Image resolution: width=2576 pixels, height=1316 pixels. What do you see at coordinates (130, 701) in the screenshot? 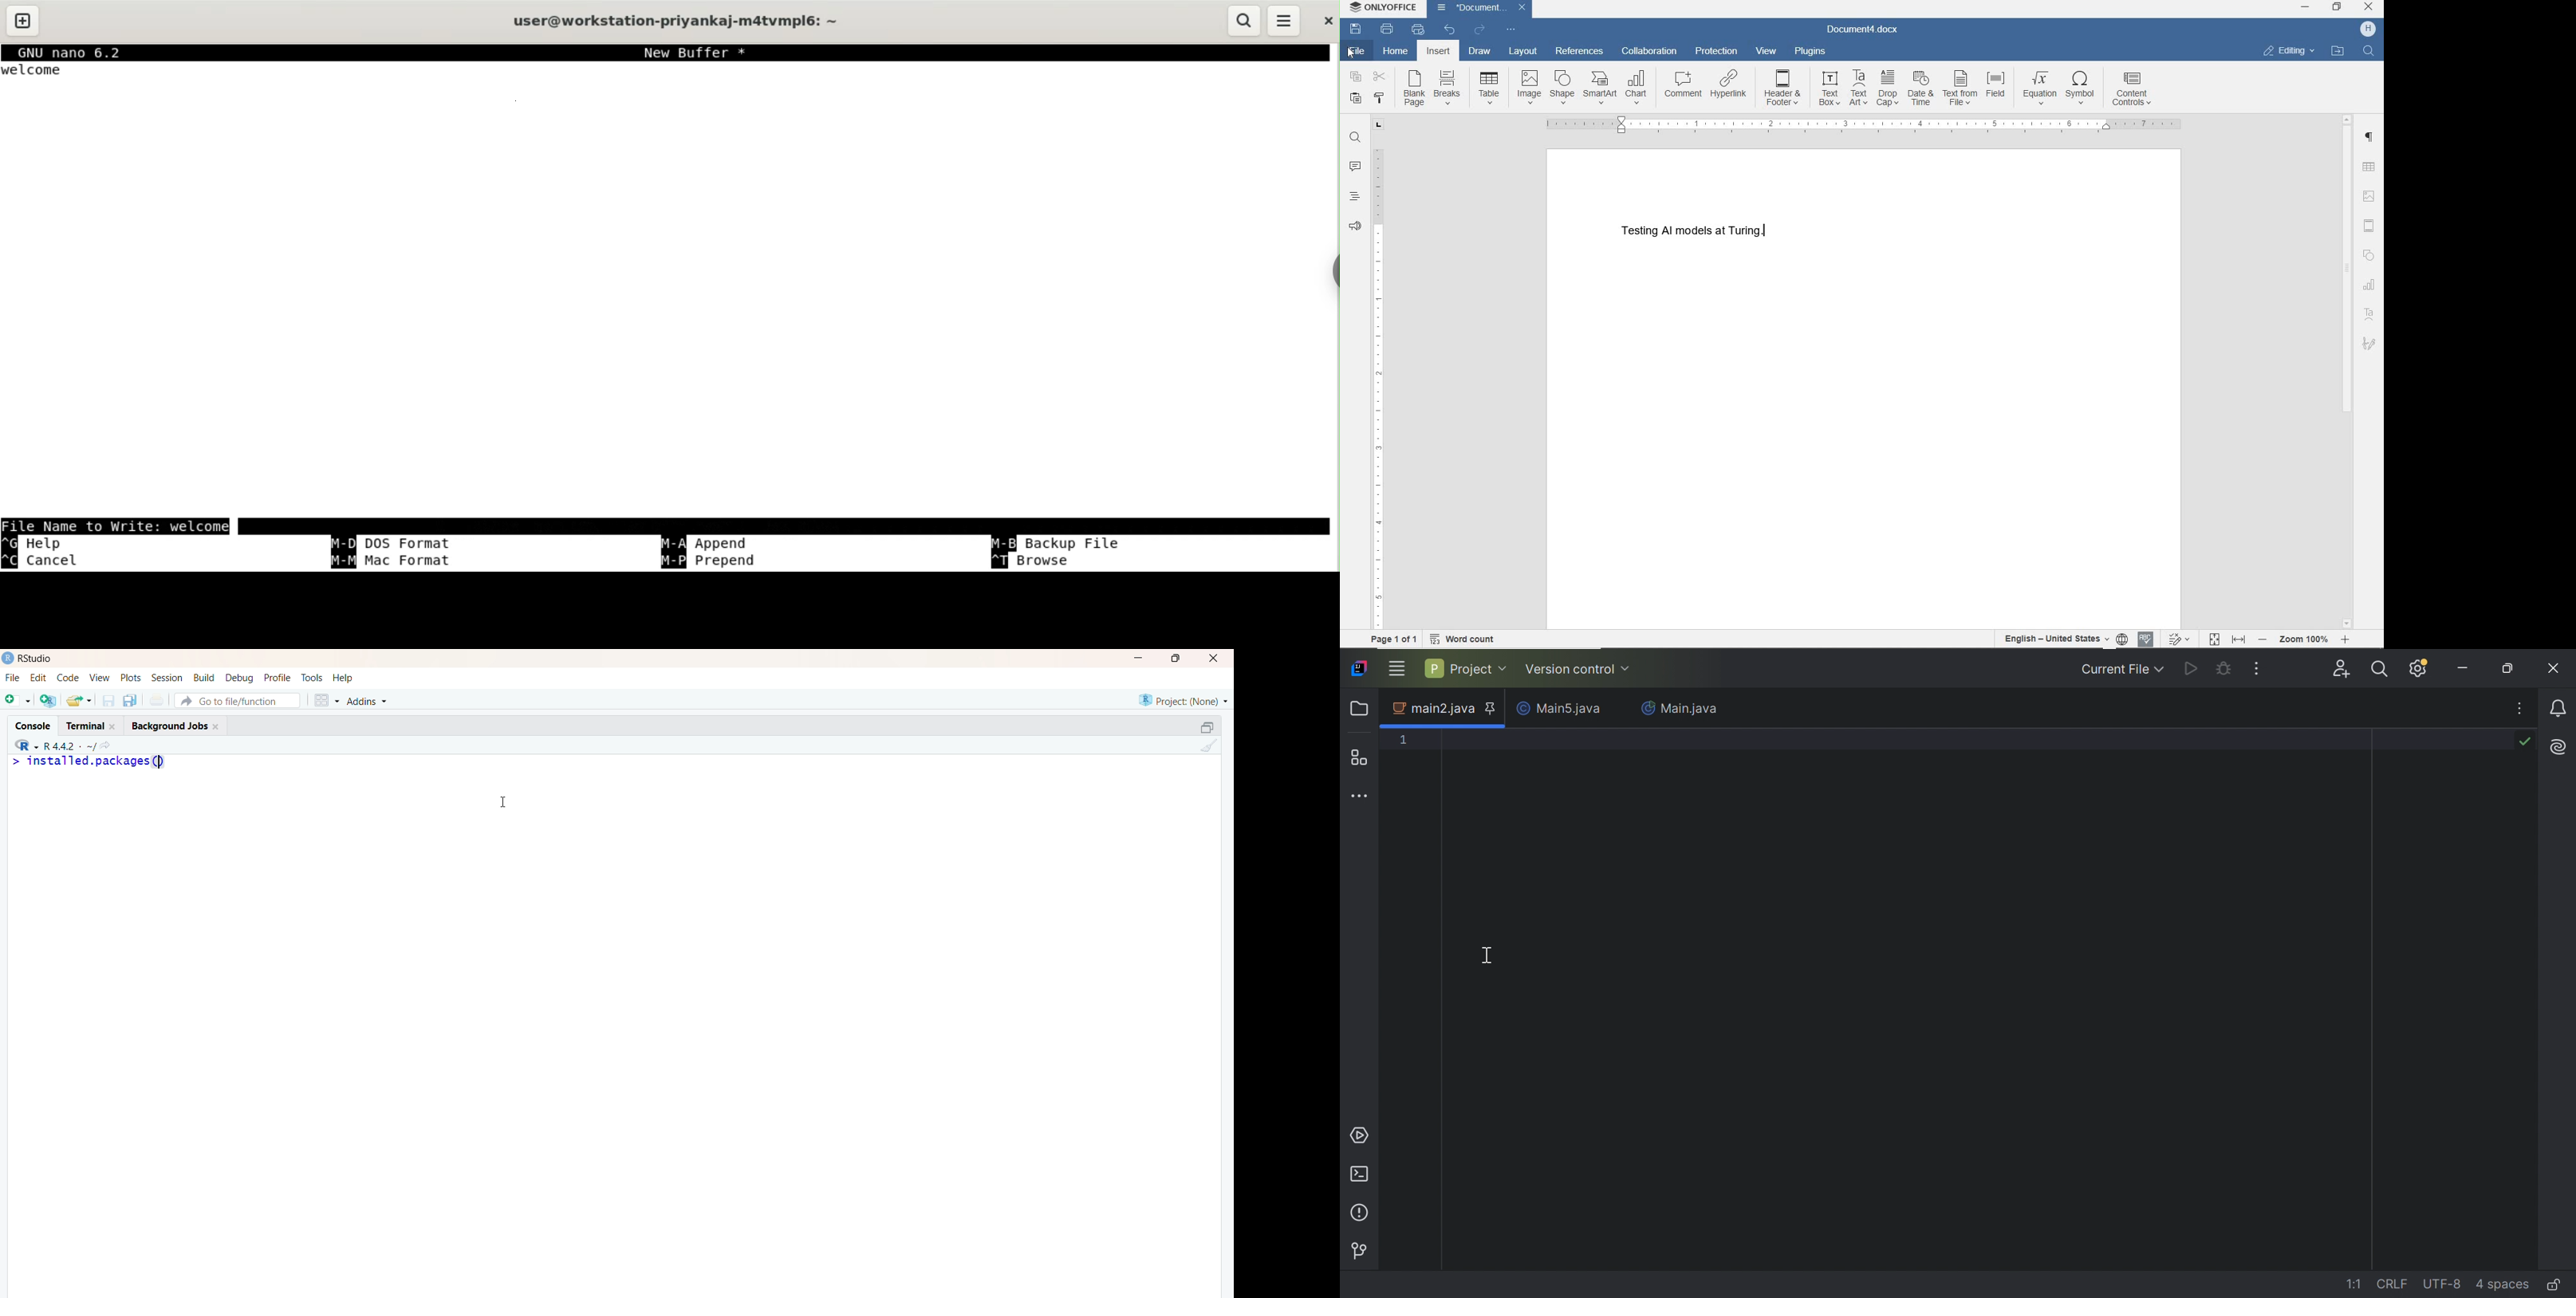
I see `save all open documents` at bounding box center [130, 701].